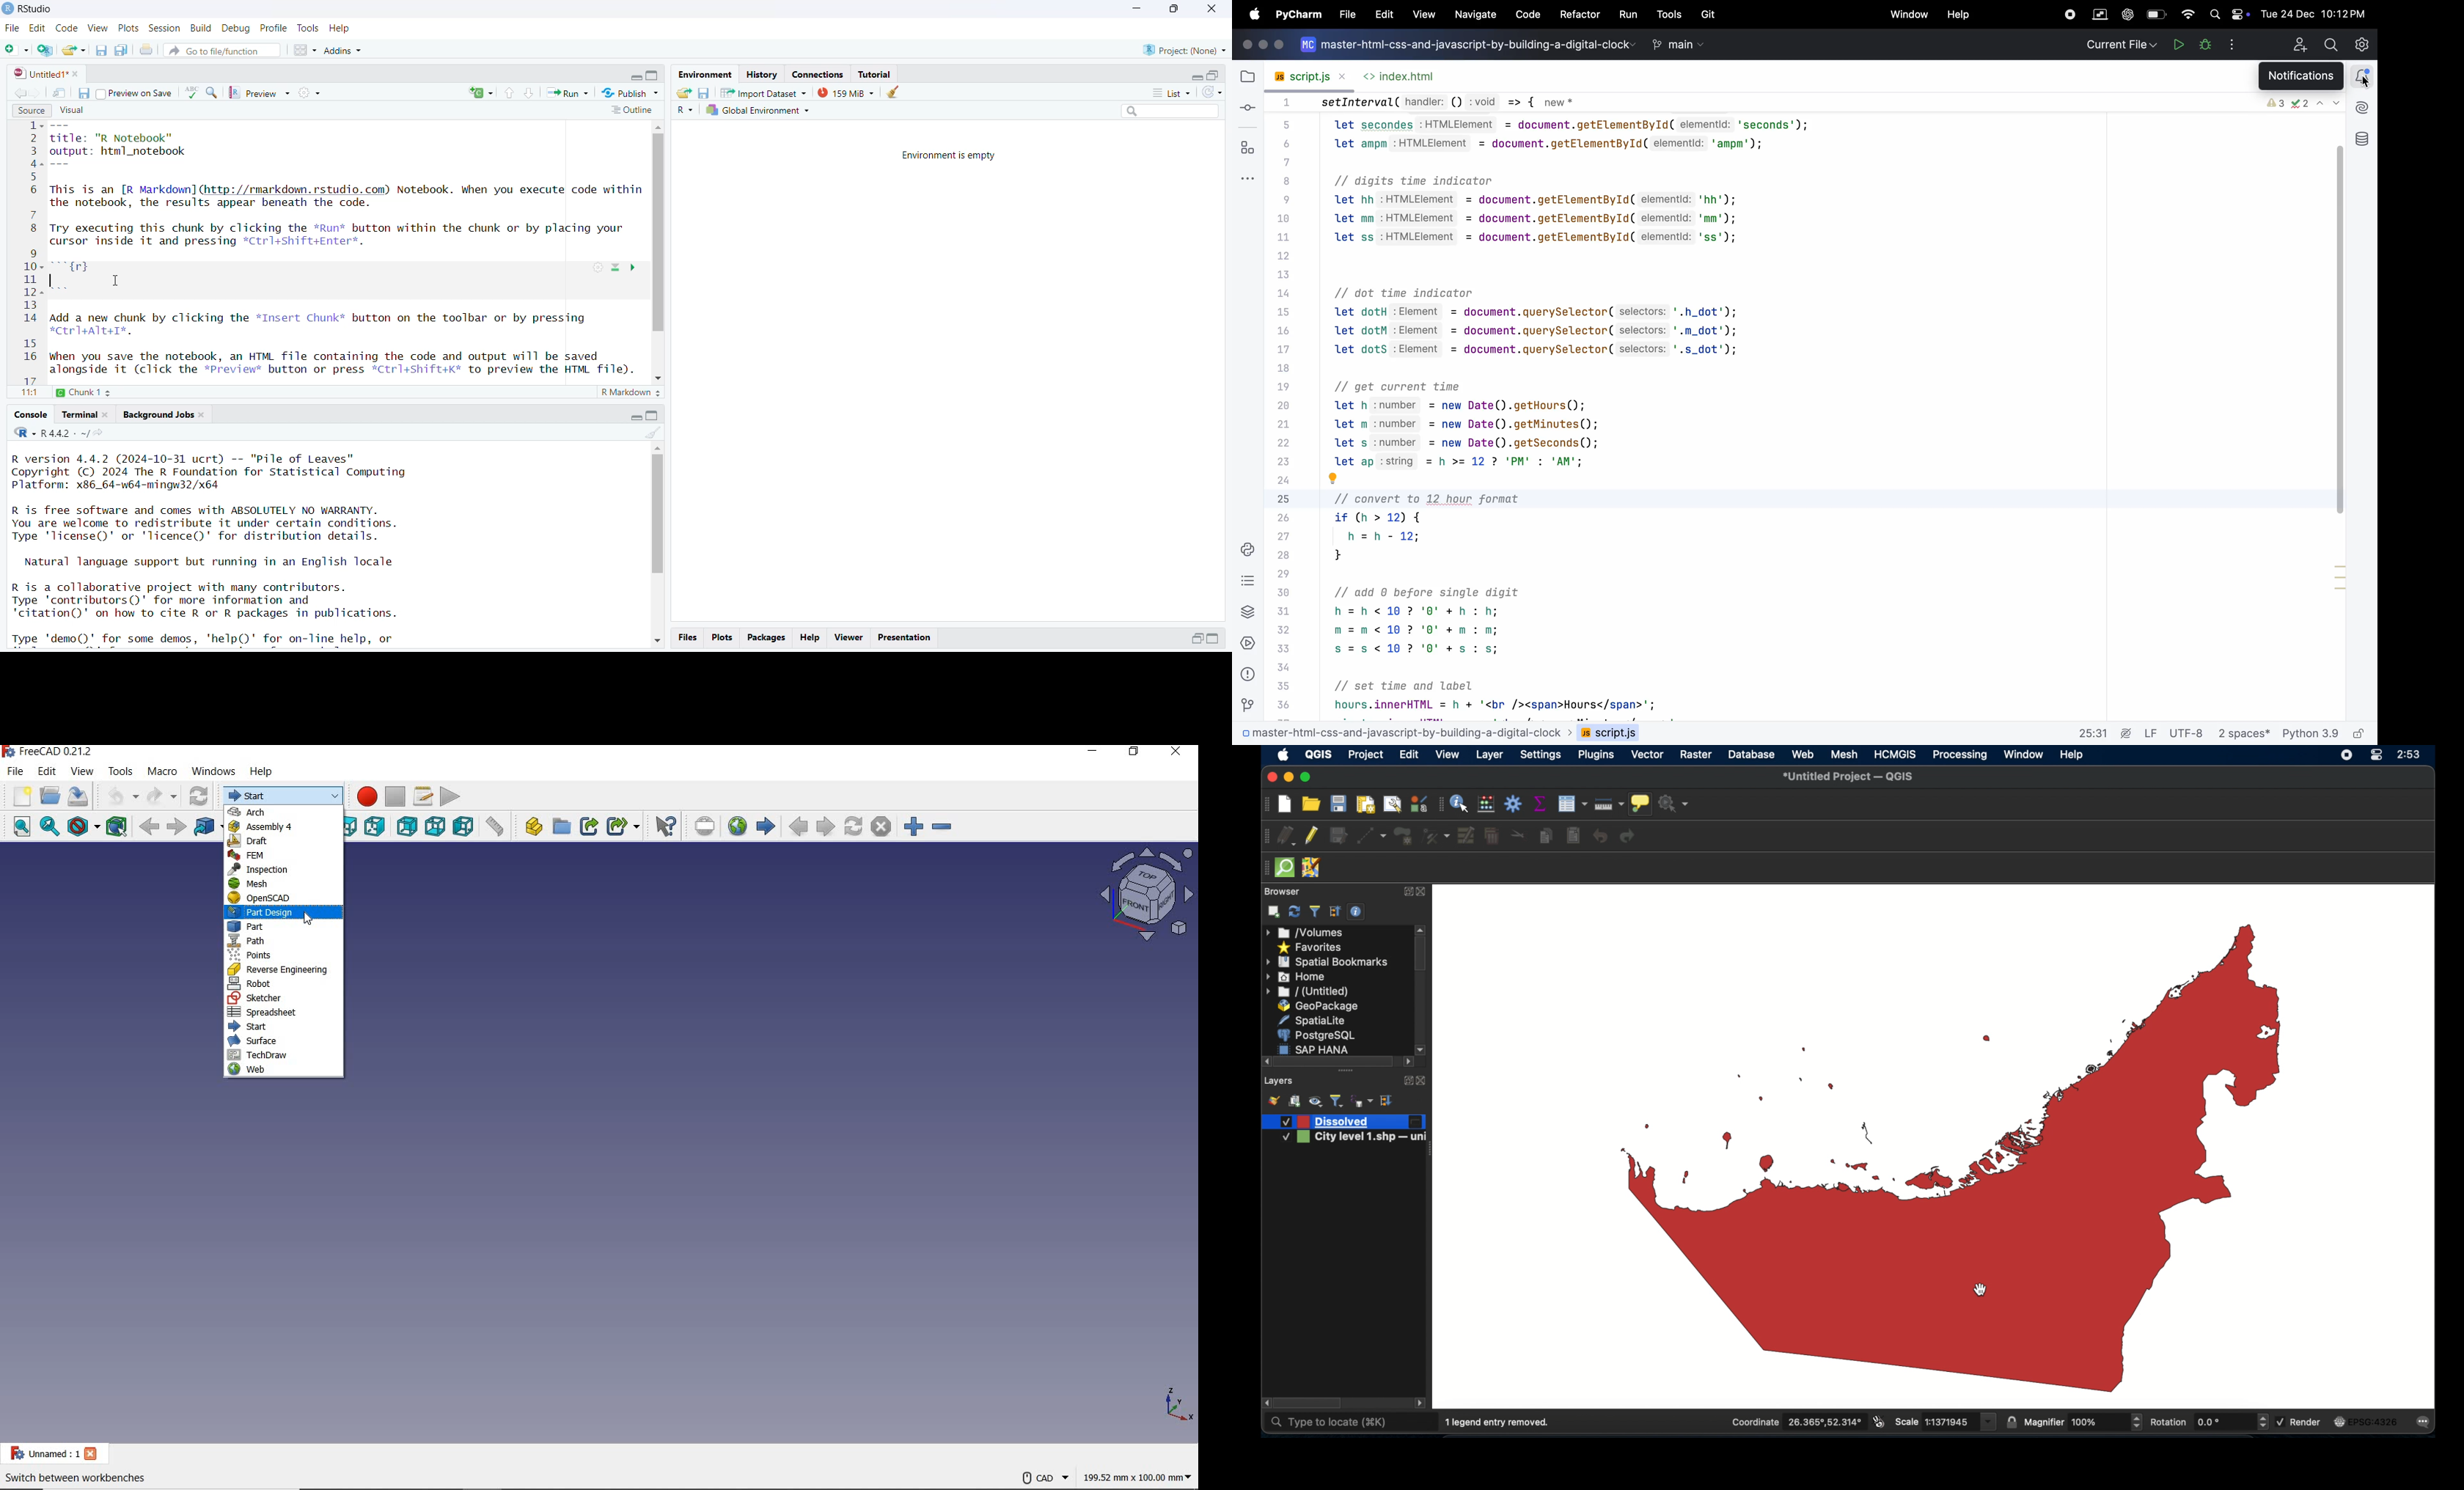 The height and width of the screenshot is (1512, 2464). Describe the element at coordinates (1610, 803) in the screenshot. I see `measure line` at that location.